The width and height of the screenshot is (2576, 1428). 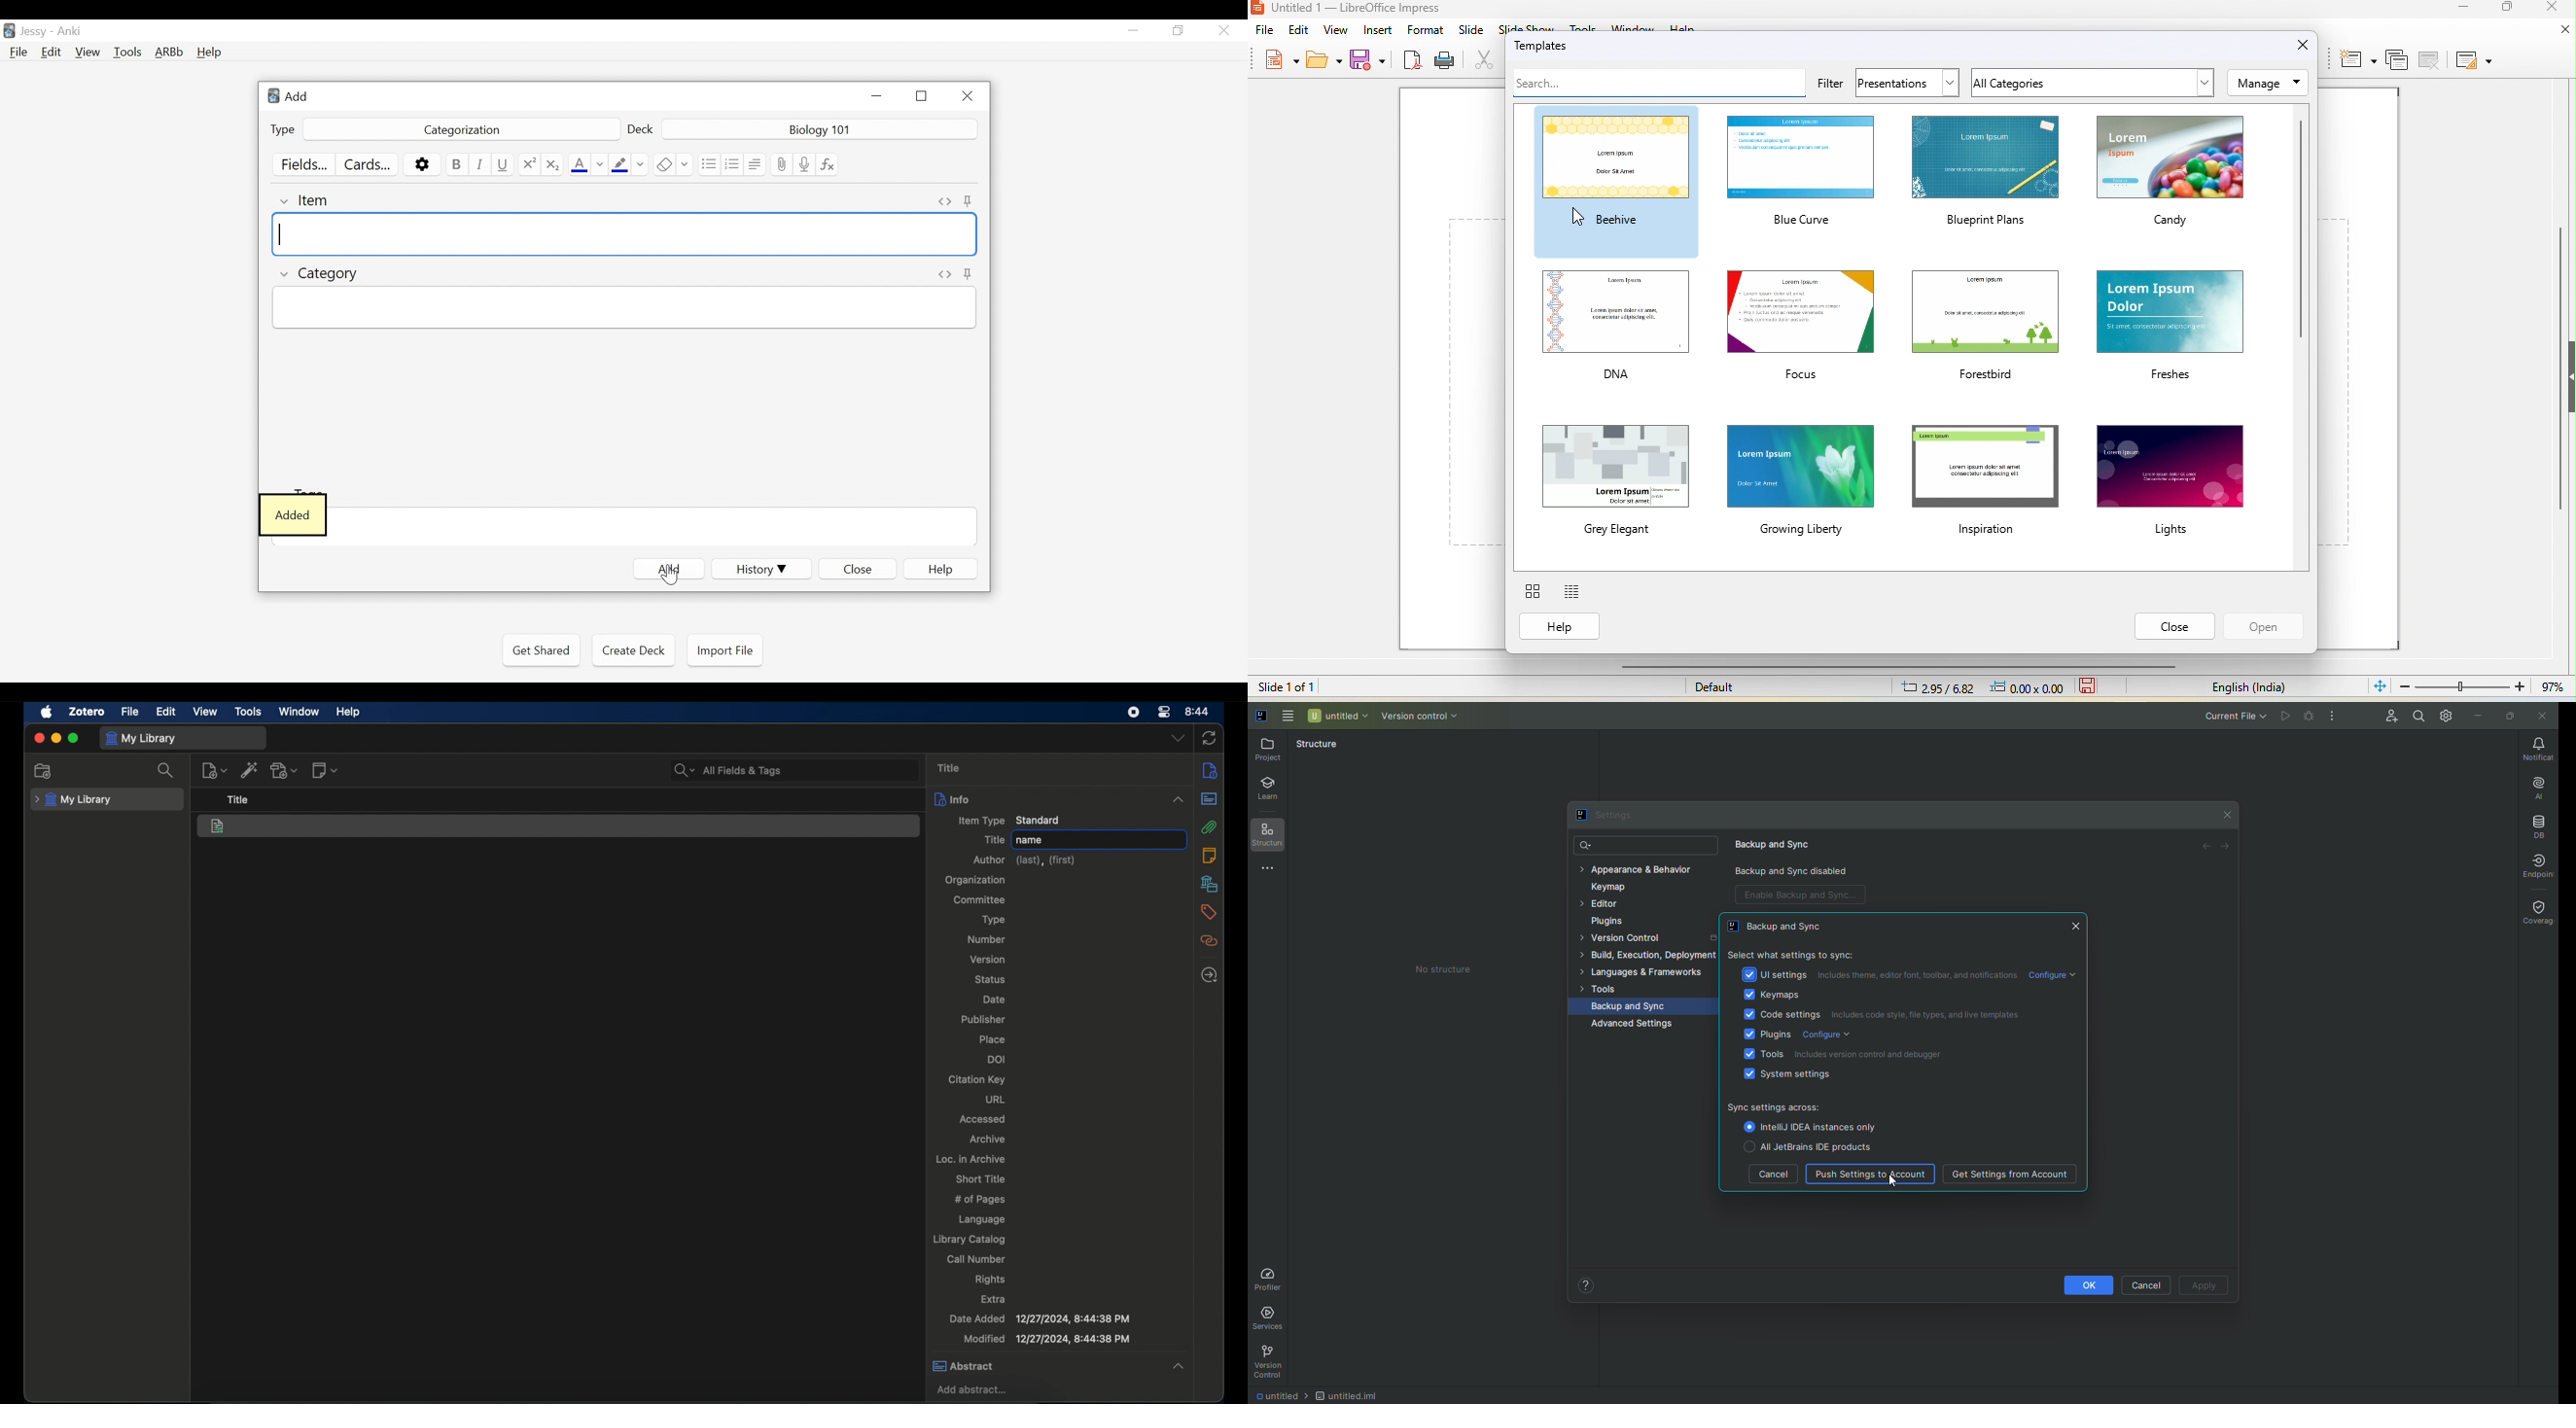 I want to click on cursor movement, so click(x=1578, y=217).